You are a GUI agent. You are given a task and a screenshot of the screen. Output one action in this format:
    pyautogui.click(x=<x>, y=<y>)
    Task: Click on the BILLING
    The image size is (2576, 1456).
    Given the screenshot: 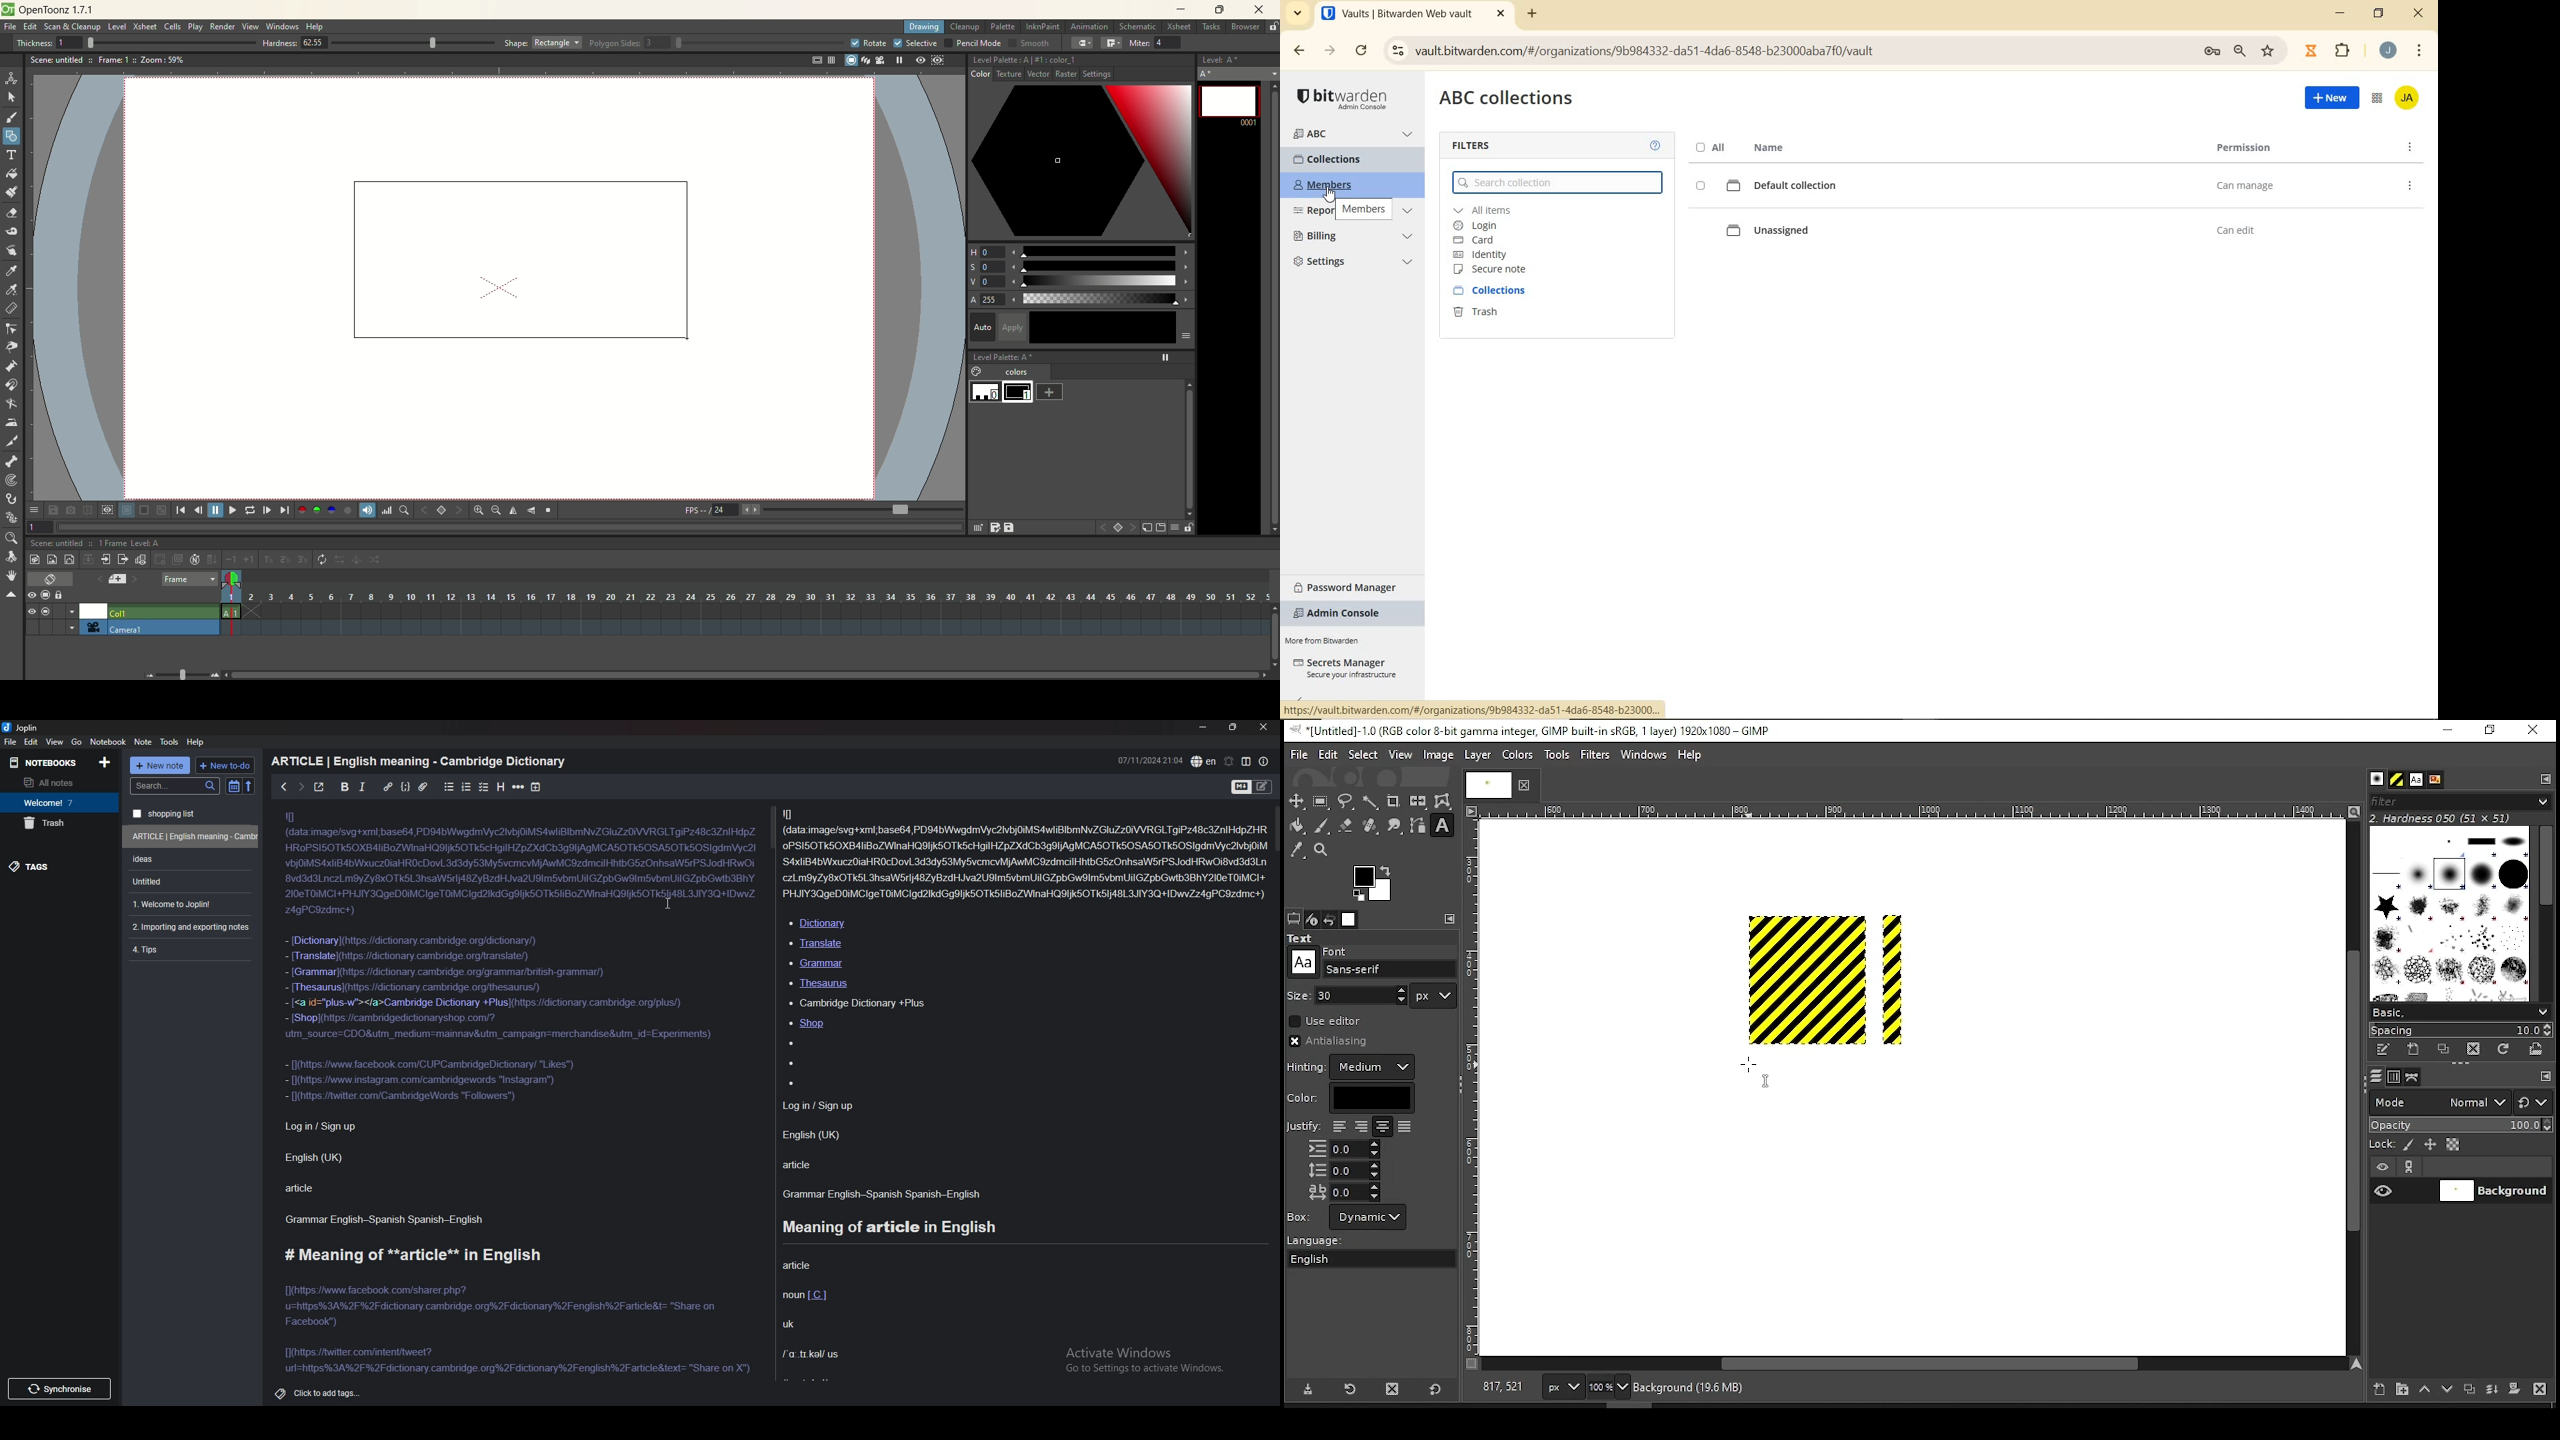 What is the action you would take?
    pyautogui.click(x=1354, y=237)
    